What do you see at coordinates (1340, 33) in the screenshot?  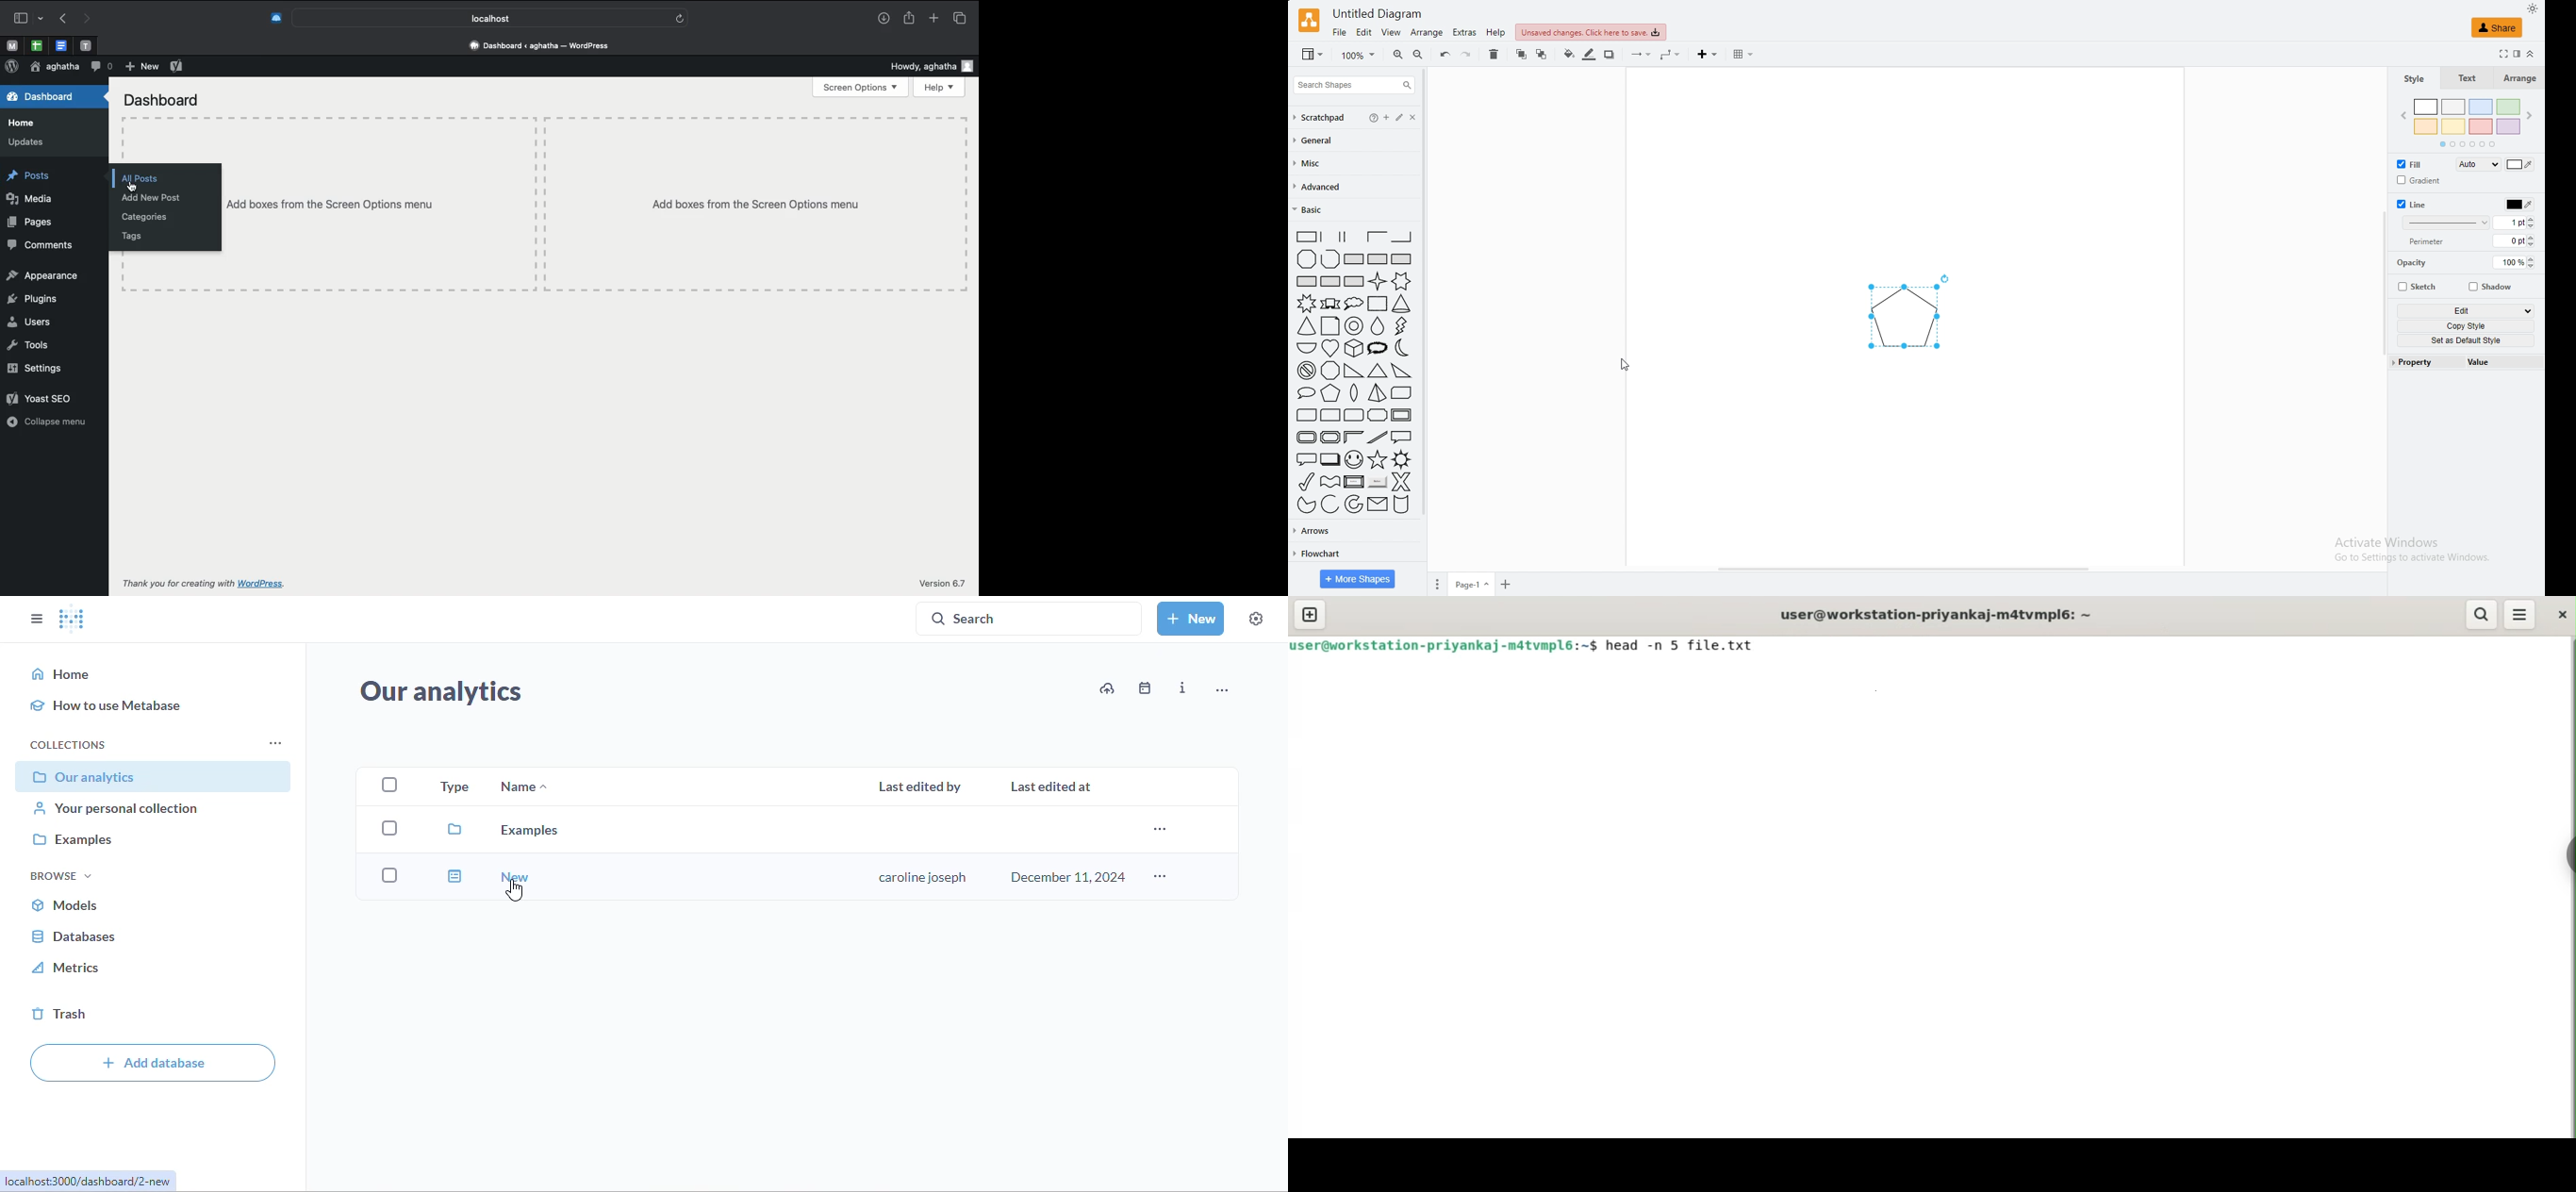 I see `file` at bounding box center [1340, 33].